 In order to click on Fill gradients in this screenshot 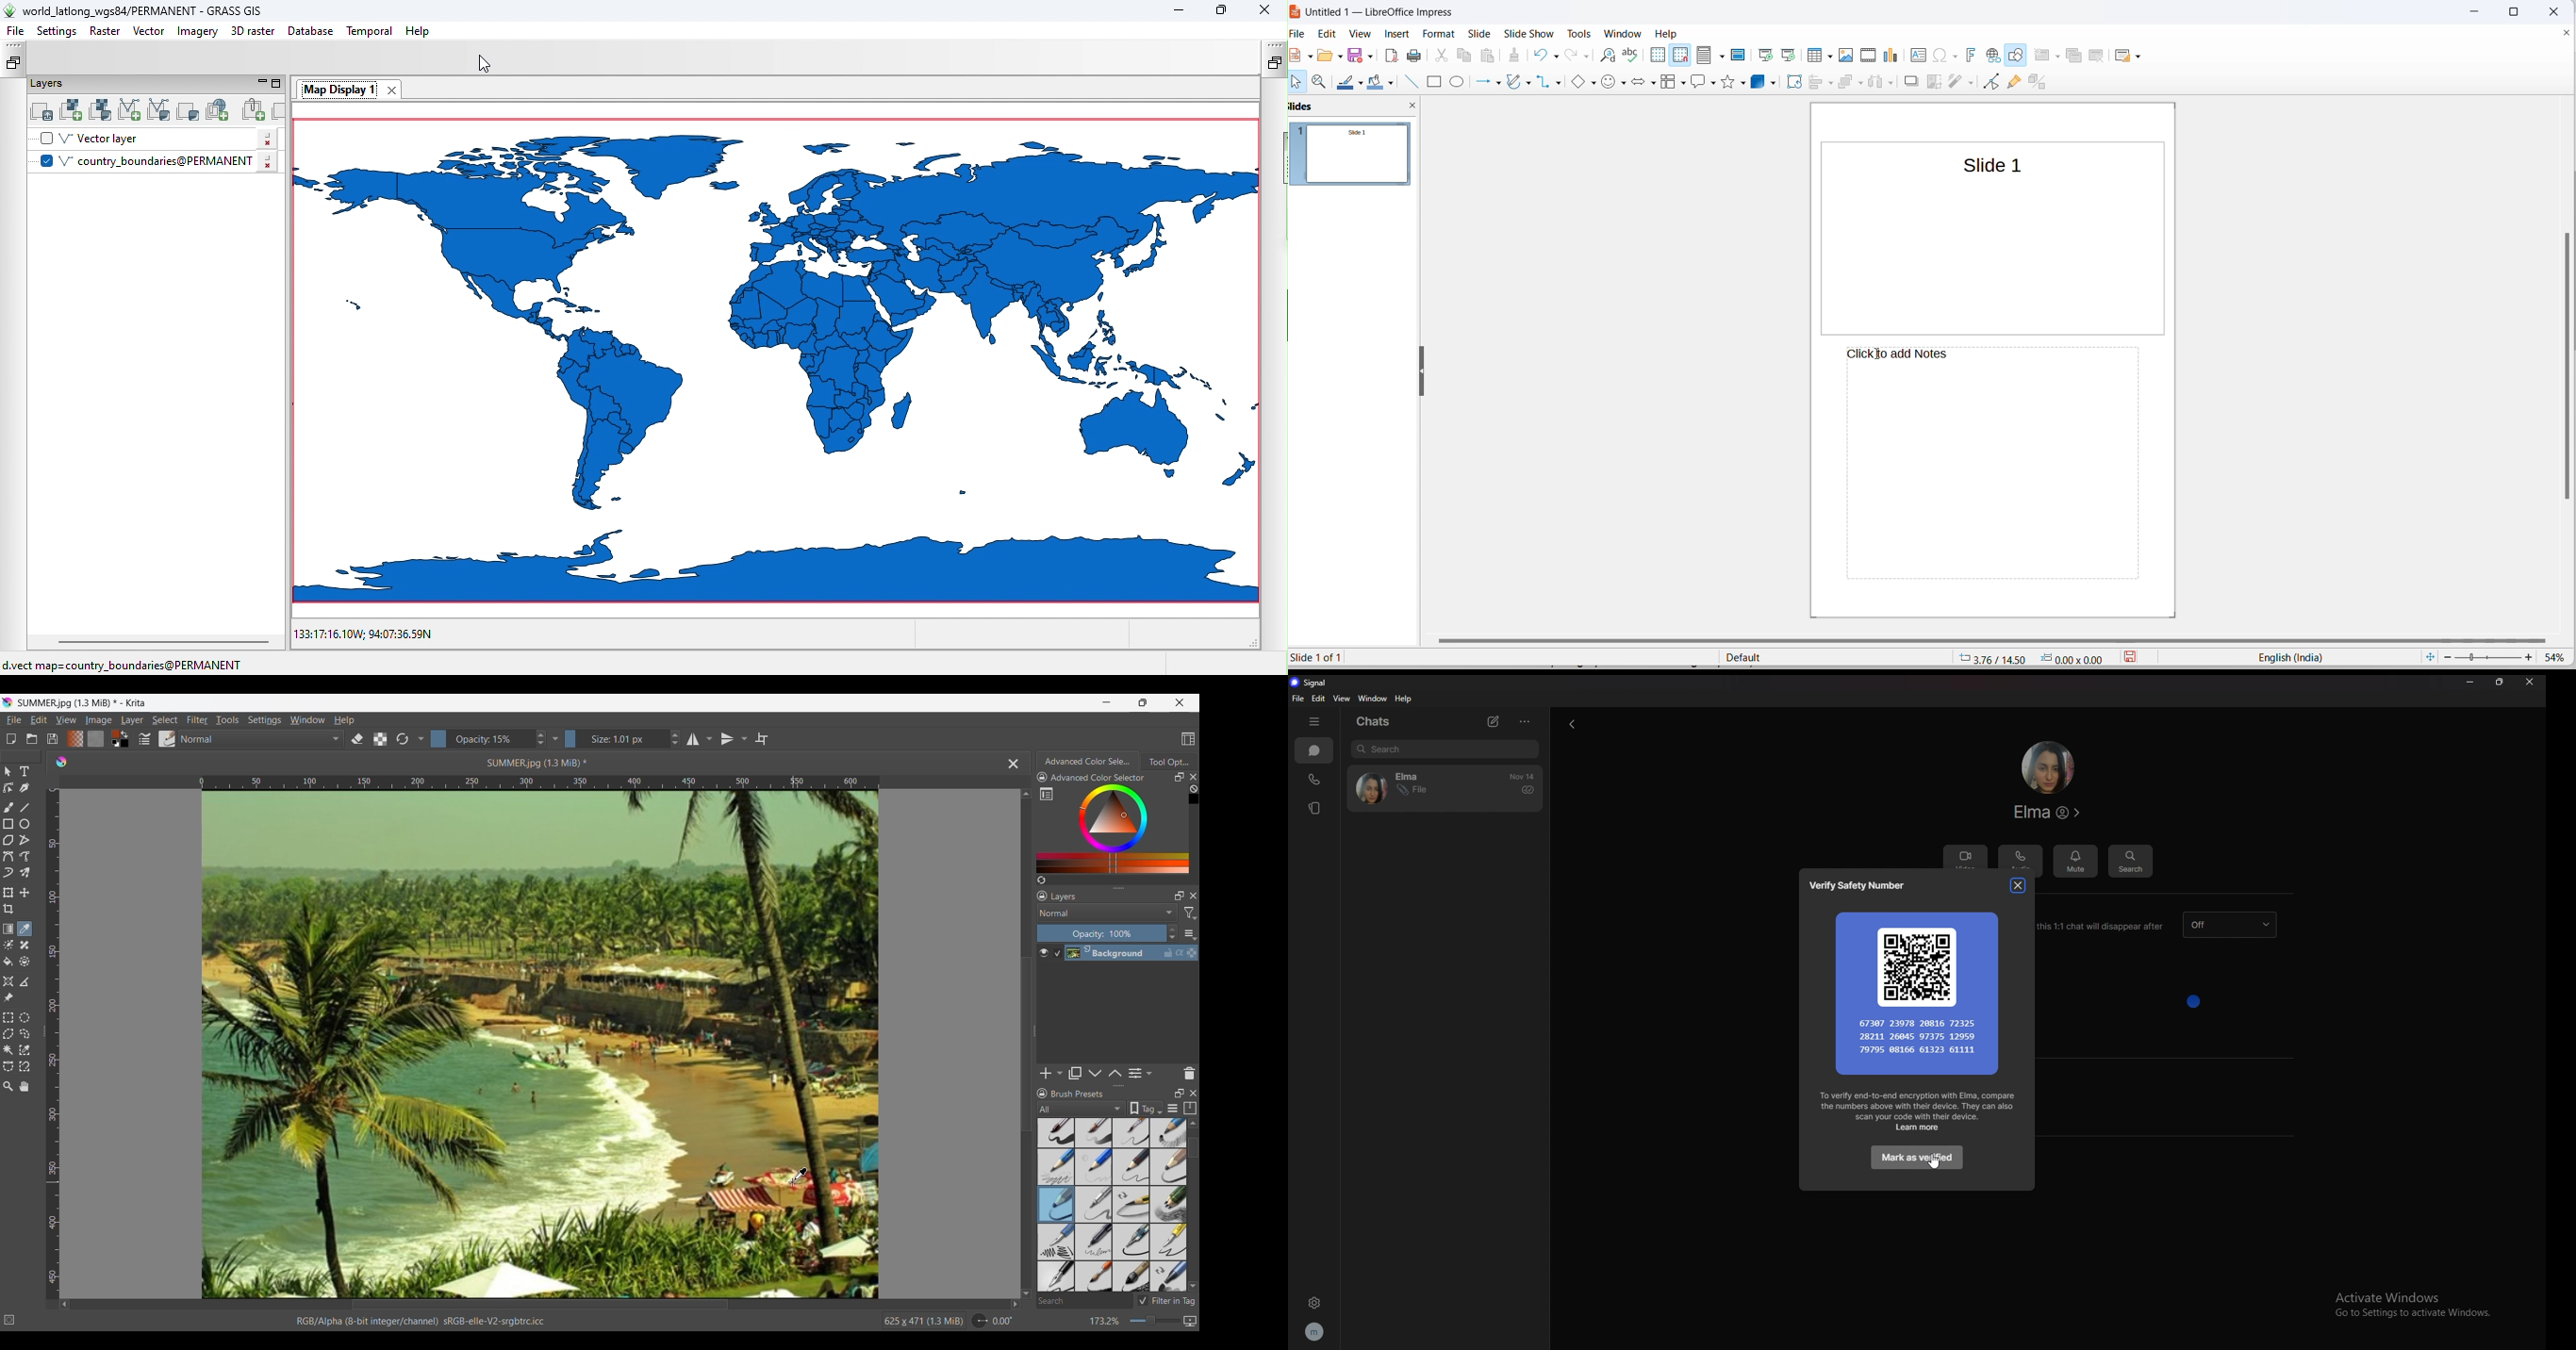, I will do `click(75, 739)`.